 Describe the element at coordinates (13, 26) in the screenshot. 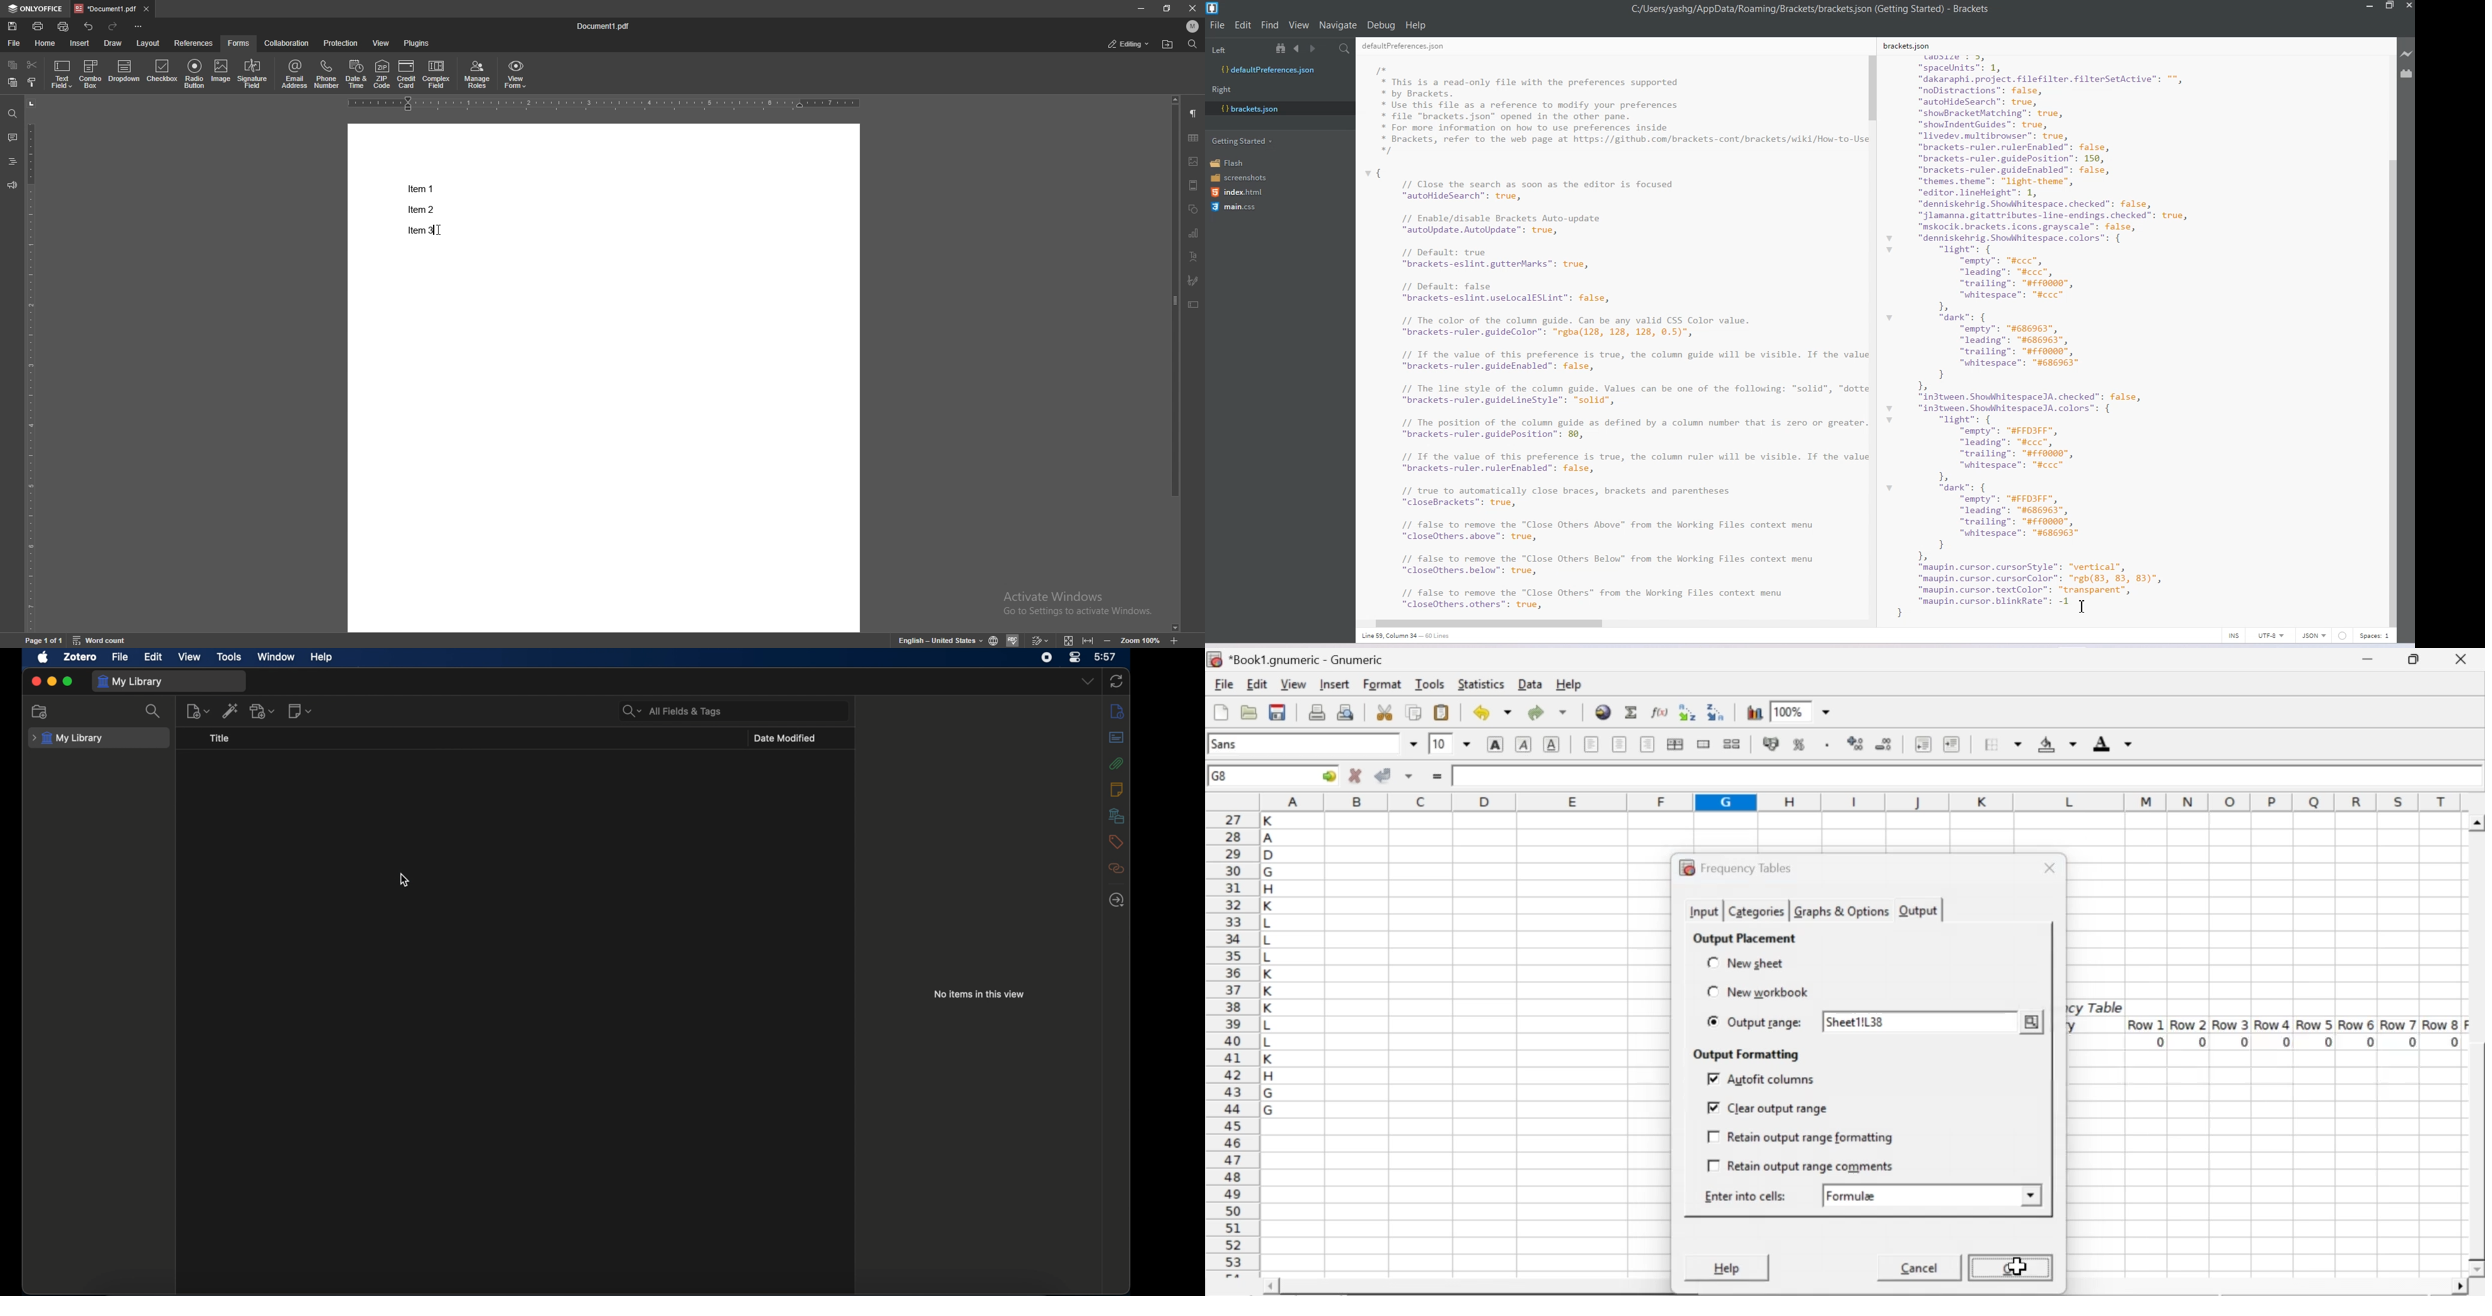

I see `save` at that location.